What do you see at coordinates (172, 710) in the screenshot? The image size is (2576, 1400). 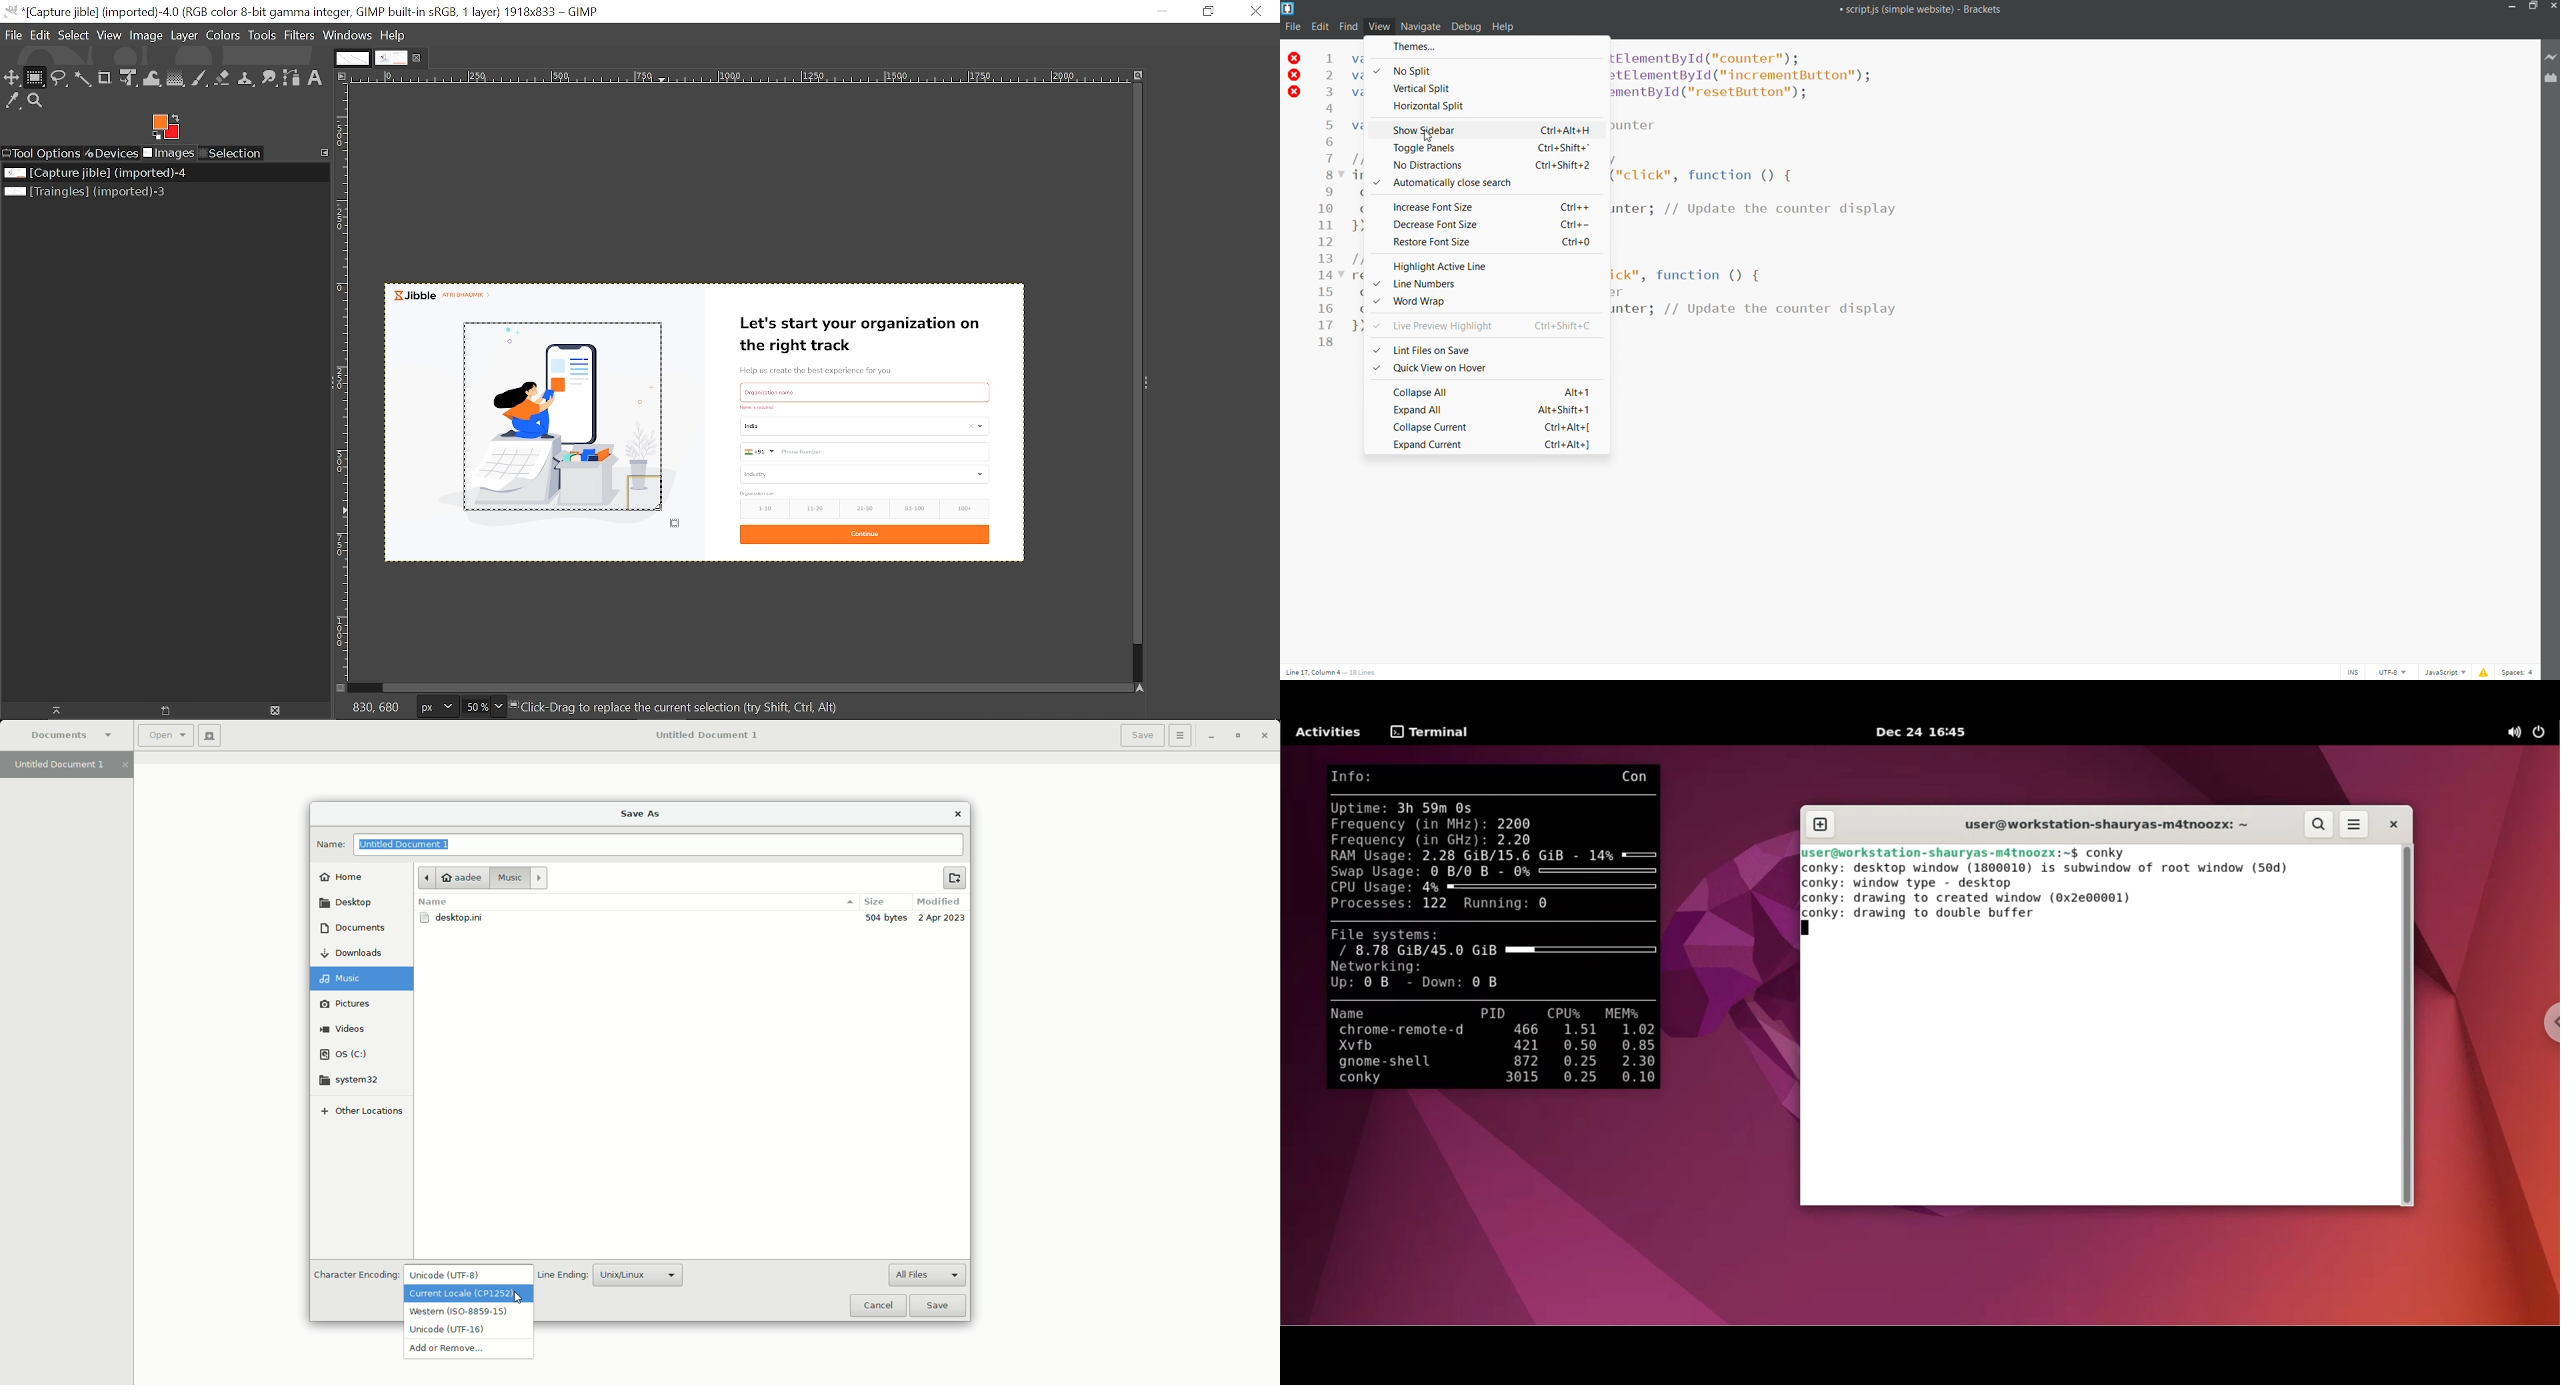 I see `Create a new display for this image` at bounding box center [172, 710].